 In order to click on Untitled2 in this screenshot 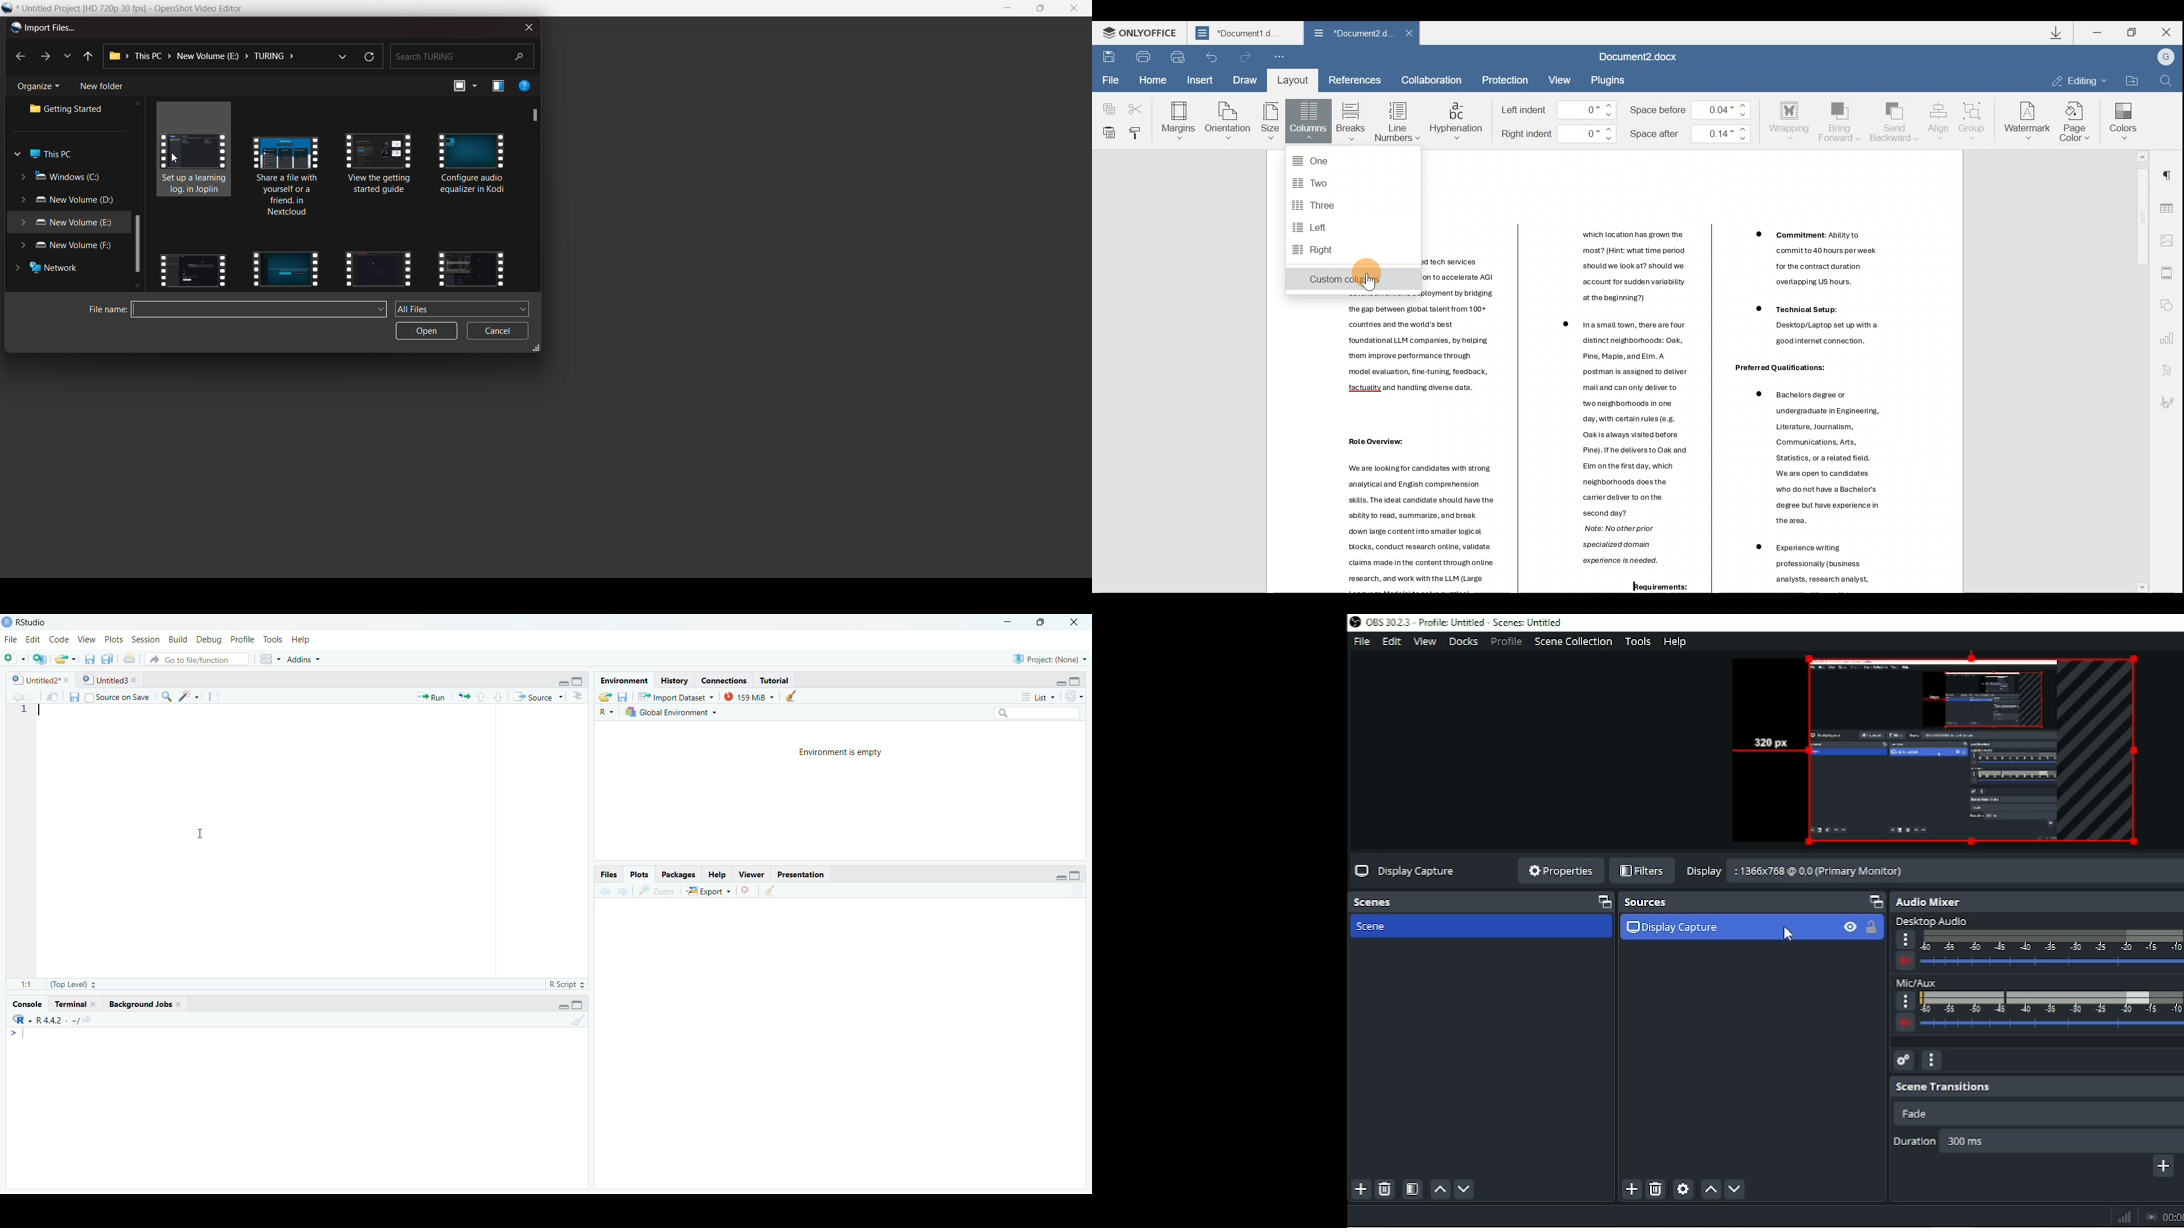, I will do `click(40, 679)`.